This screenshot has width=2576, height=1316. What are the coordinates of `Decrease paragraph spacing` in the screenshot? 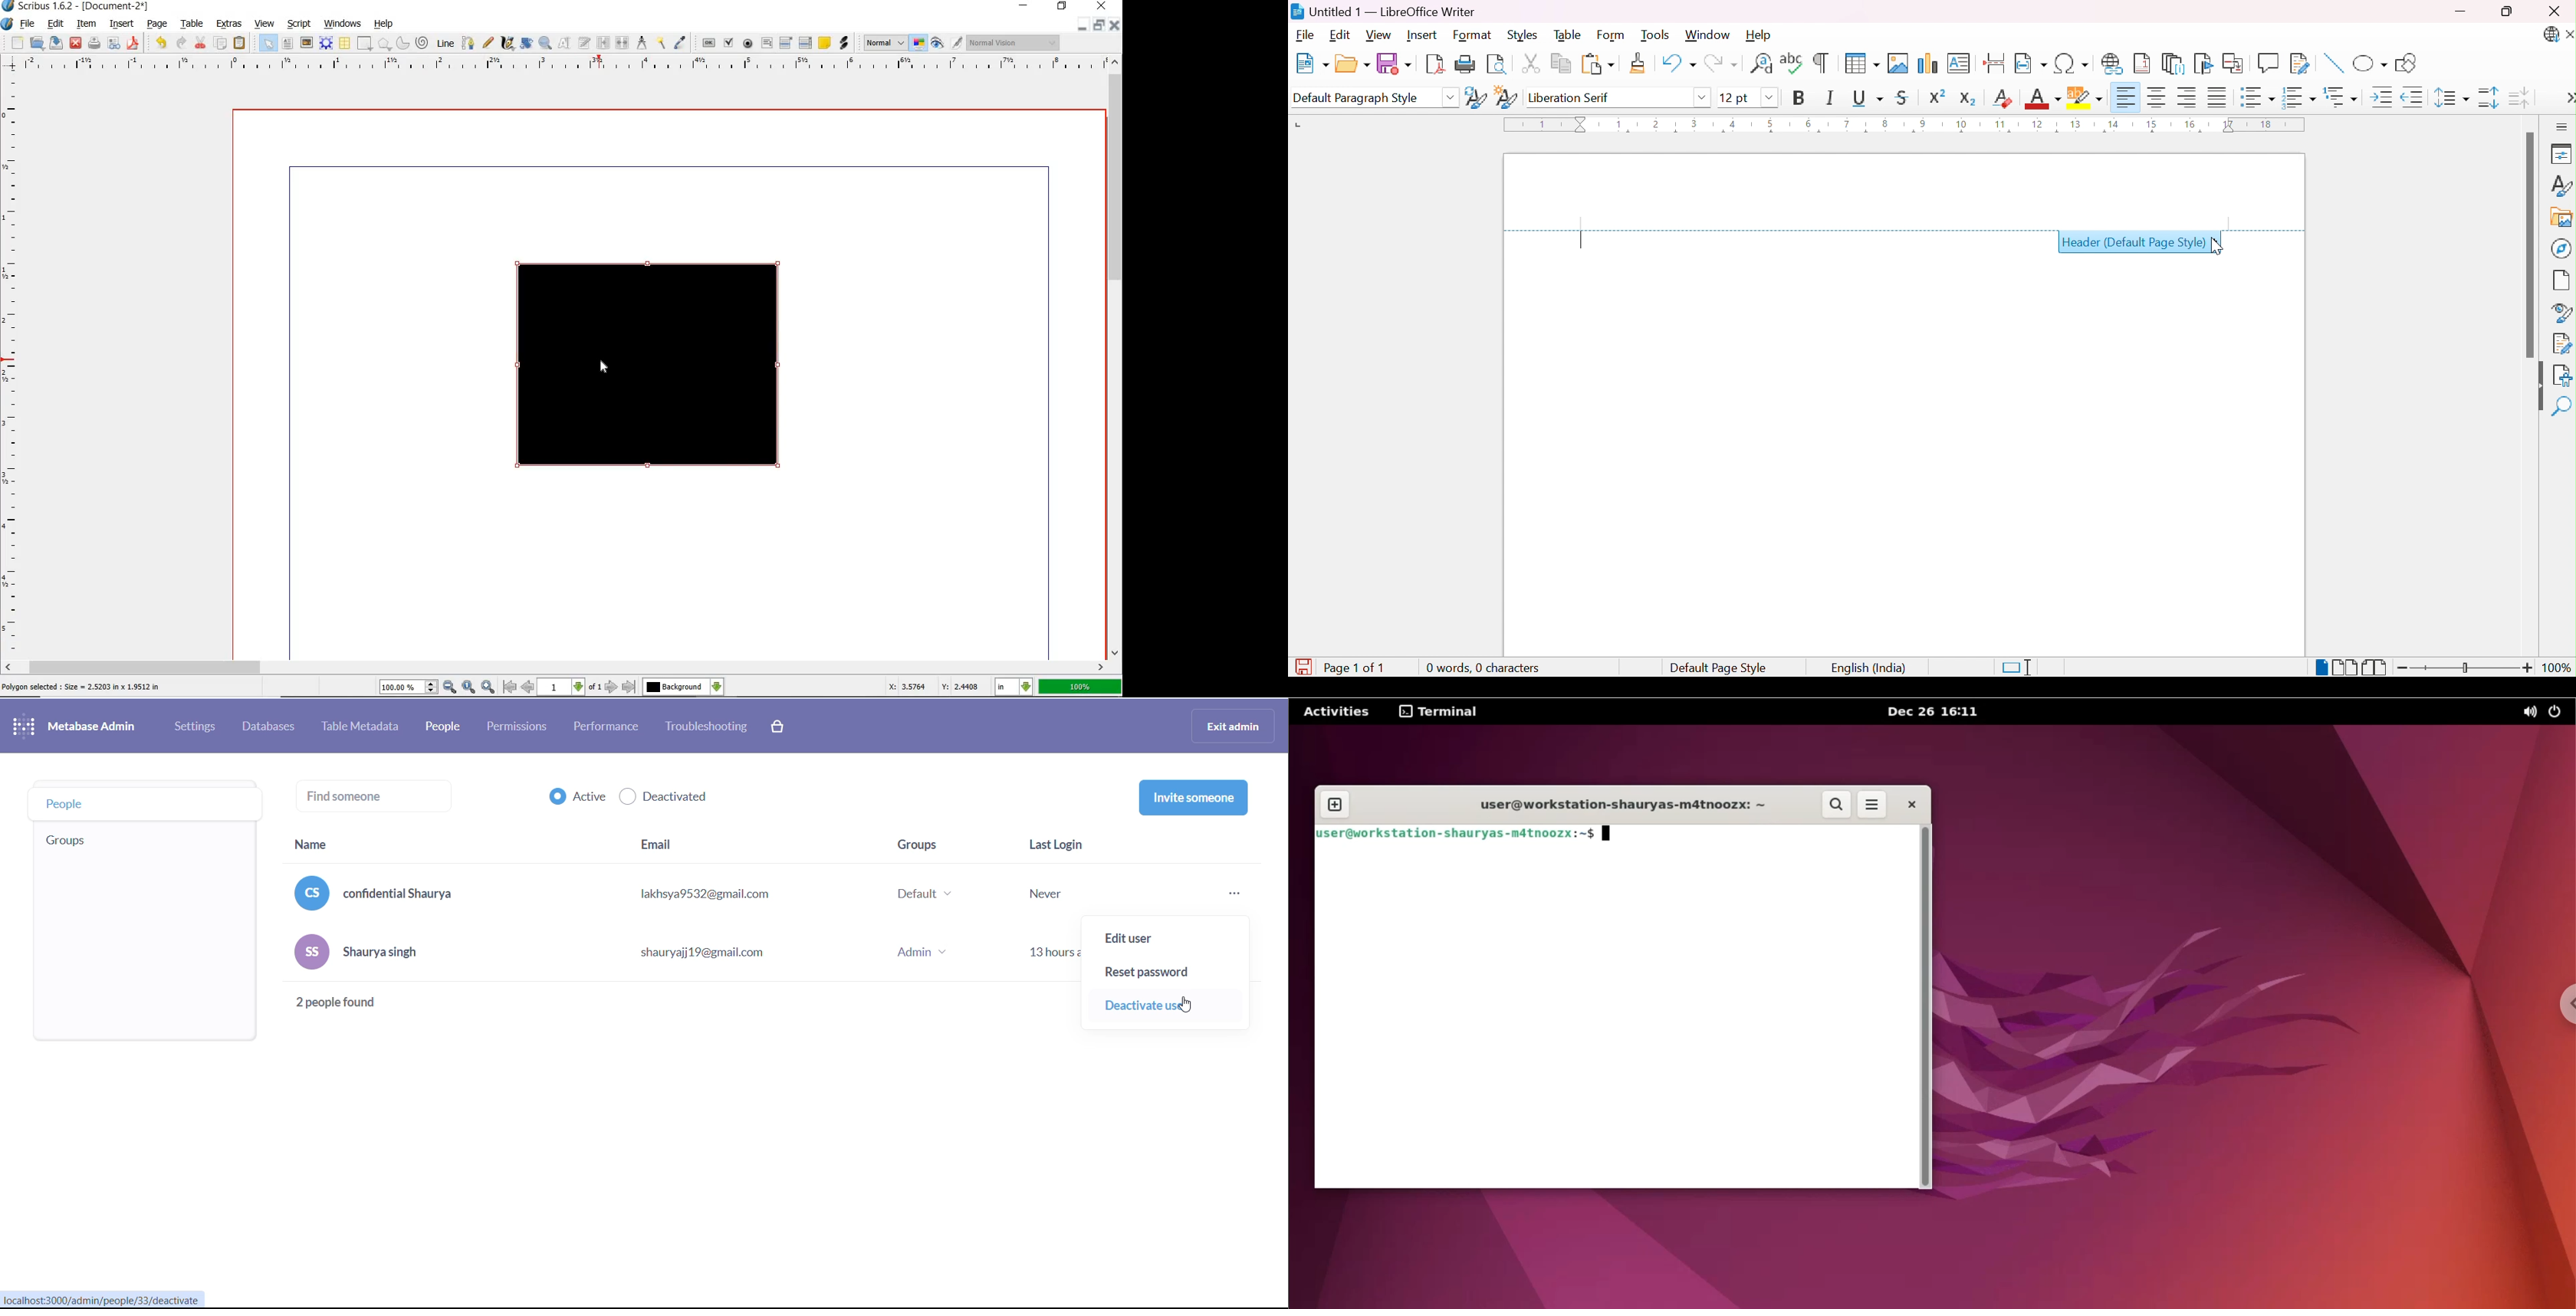 It's located at (2522, 99).